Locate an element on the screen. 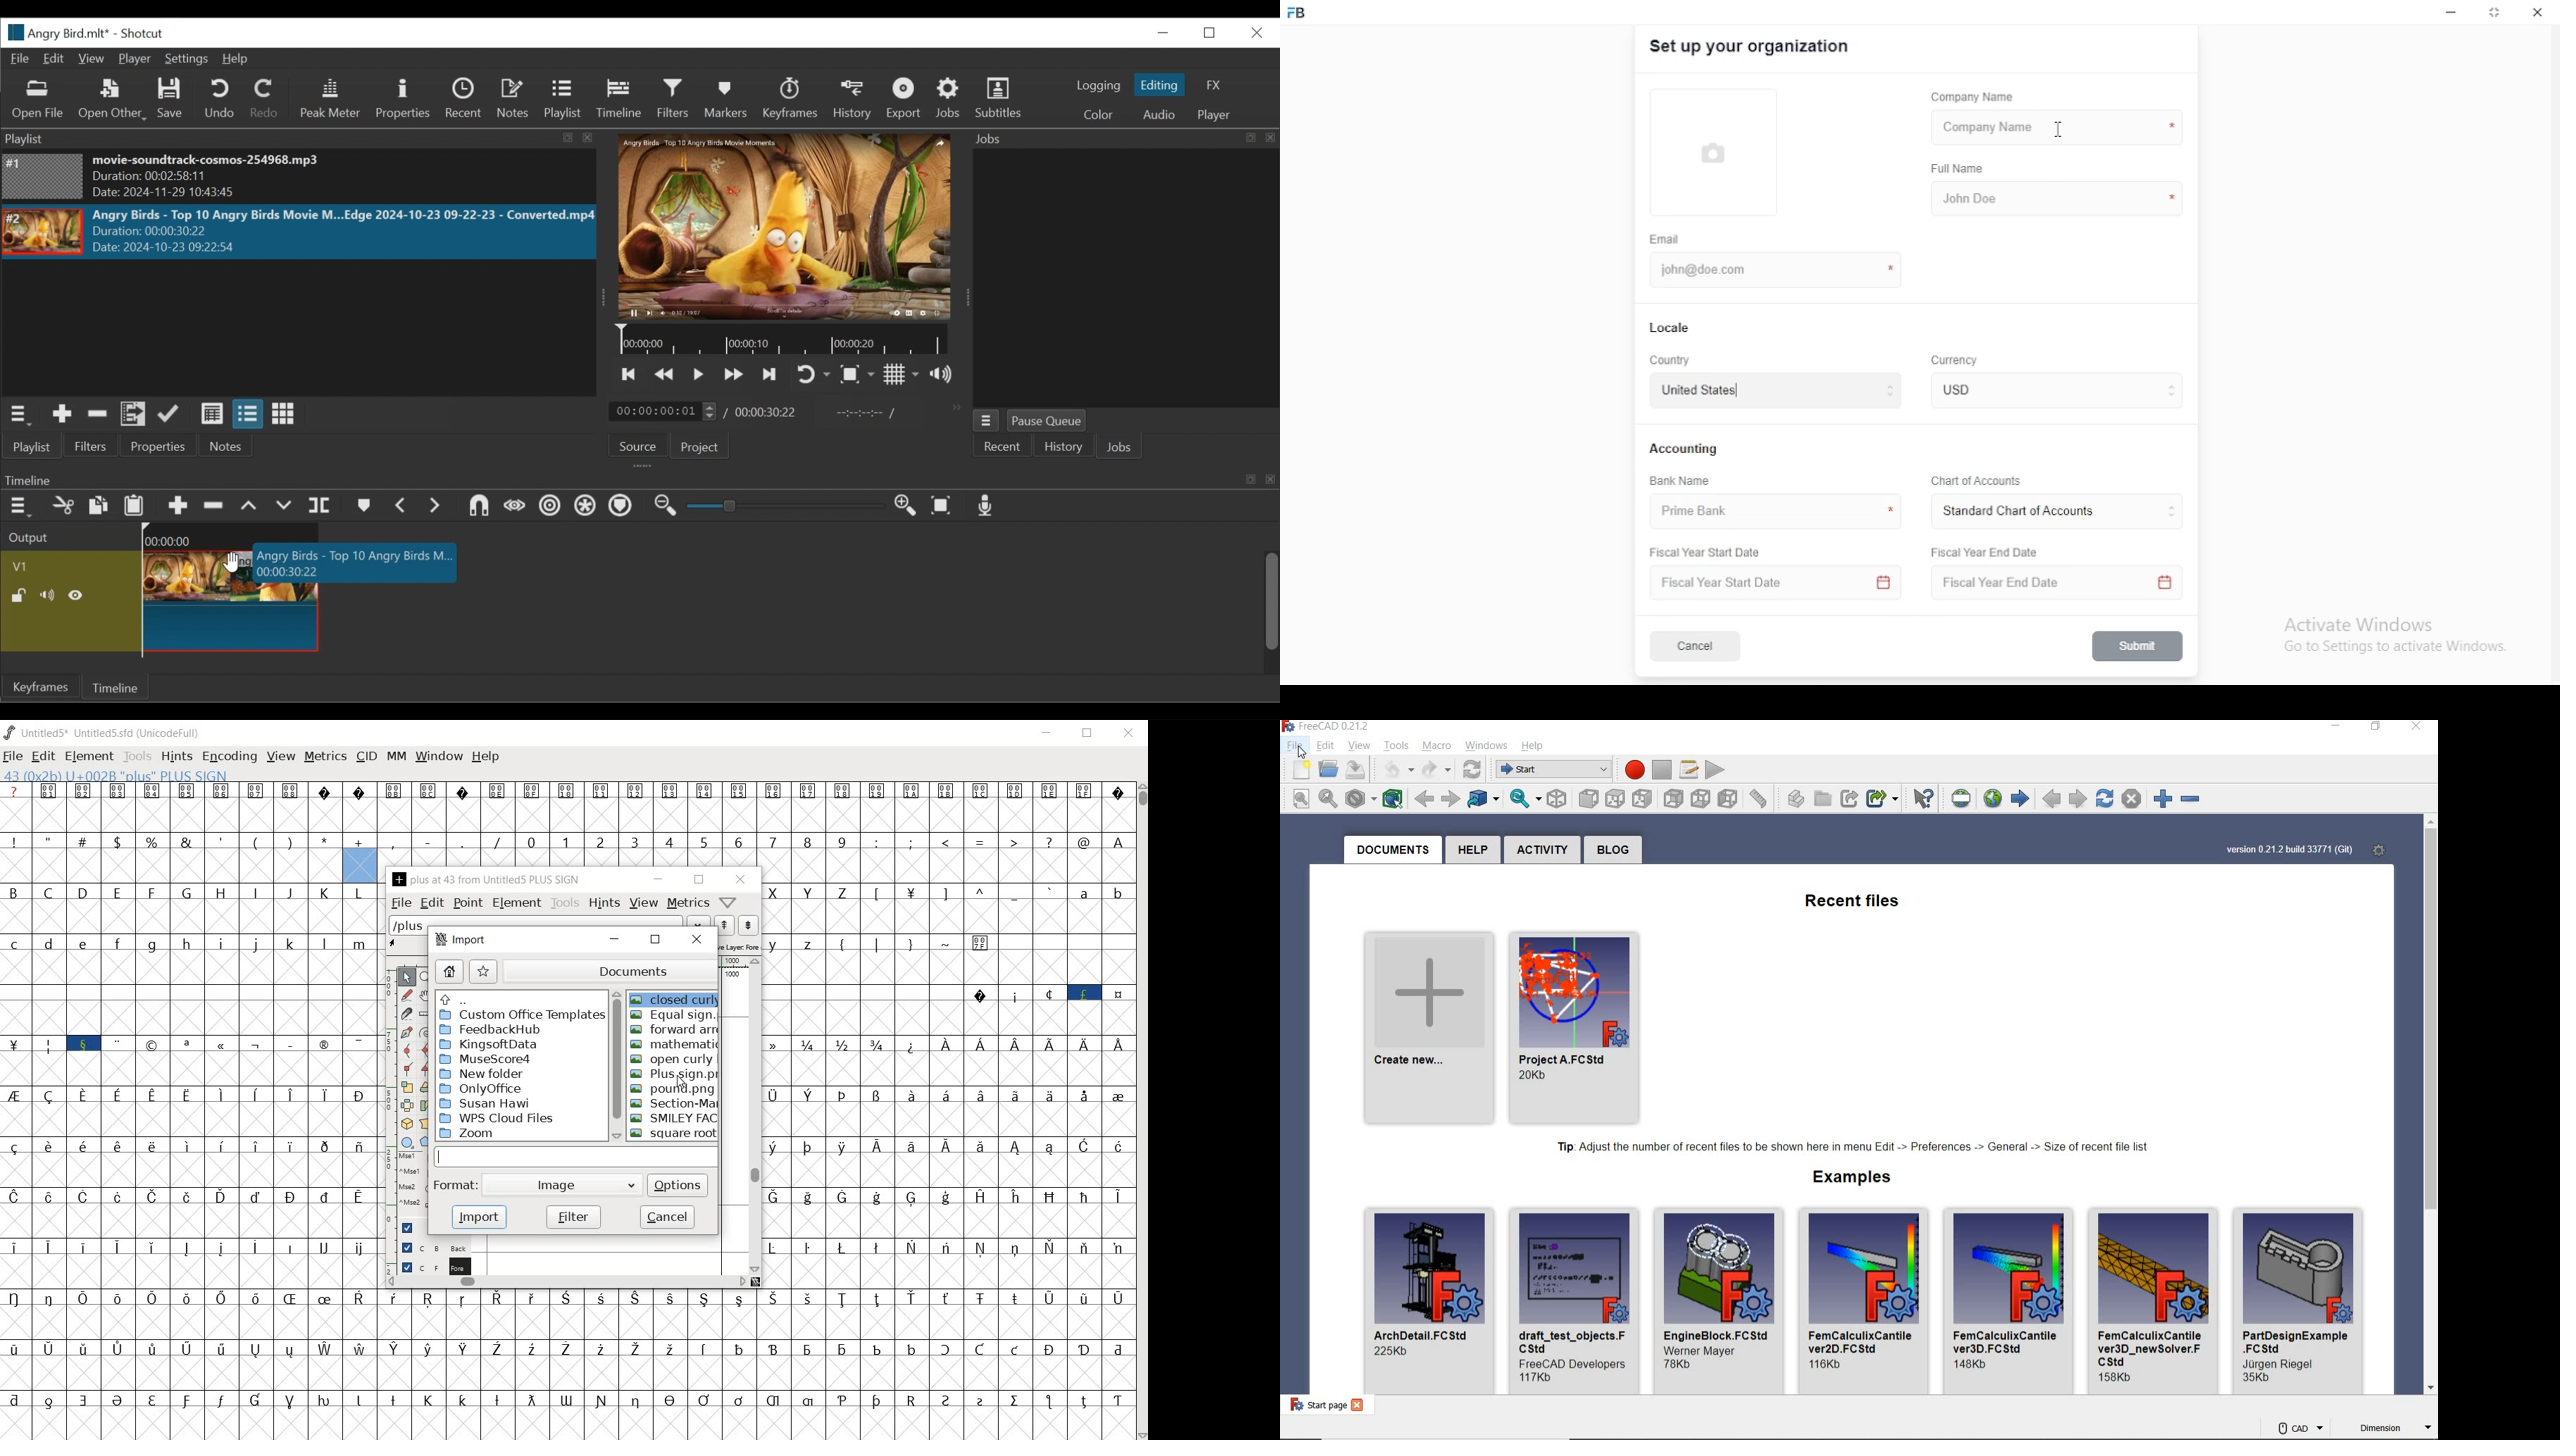  close is located at coordinates (1128, 734).